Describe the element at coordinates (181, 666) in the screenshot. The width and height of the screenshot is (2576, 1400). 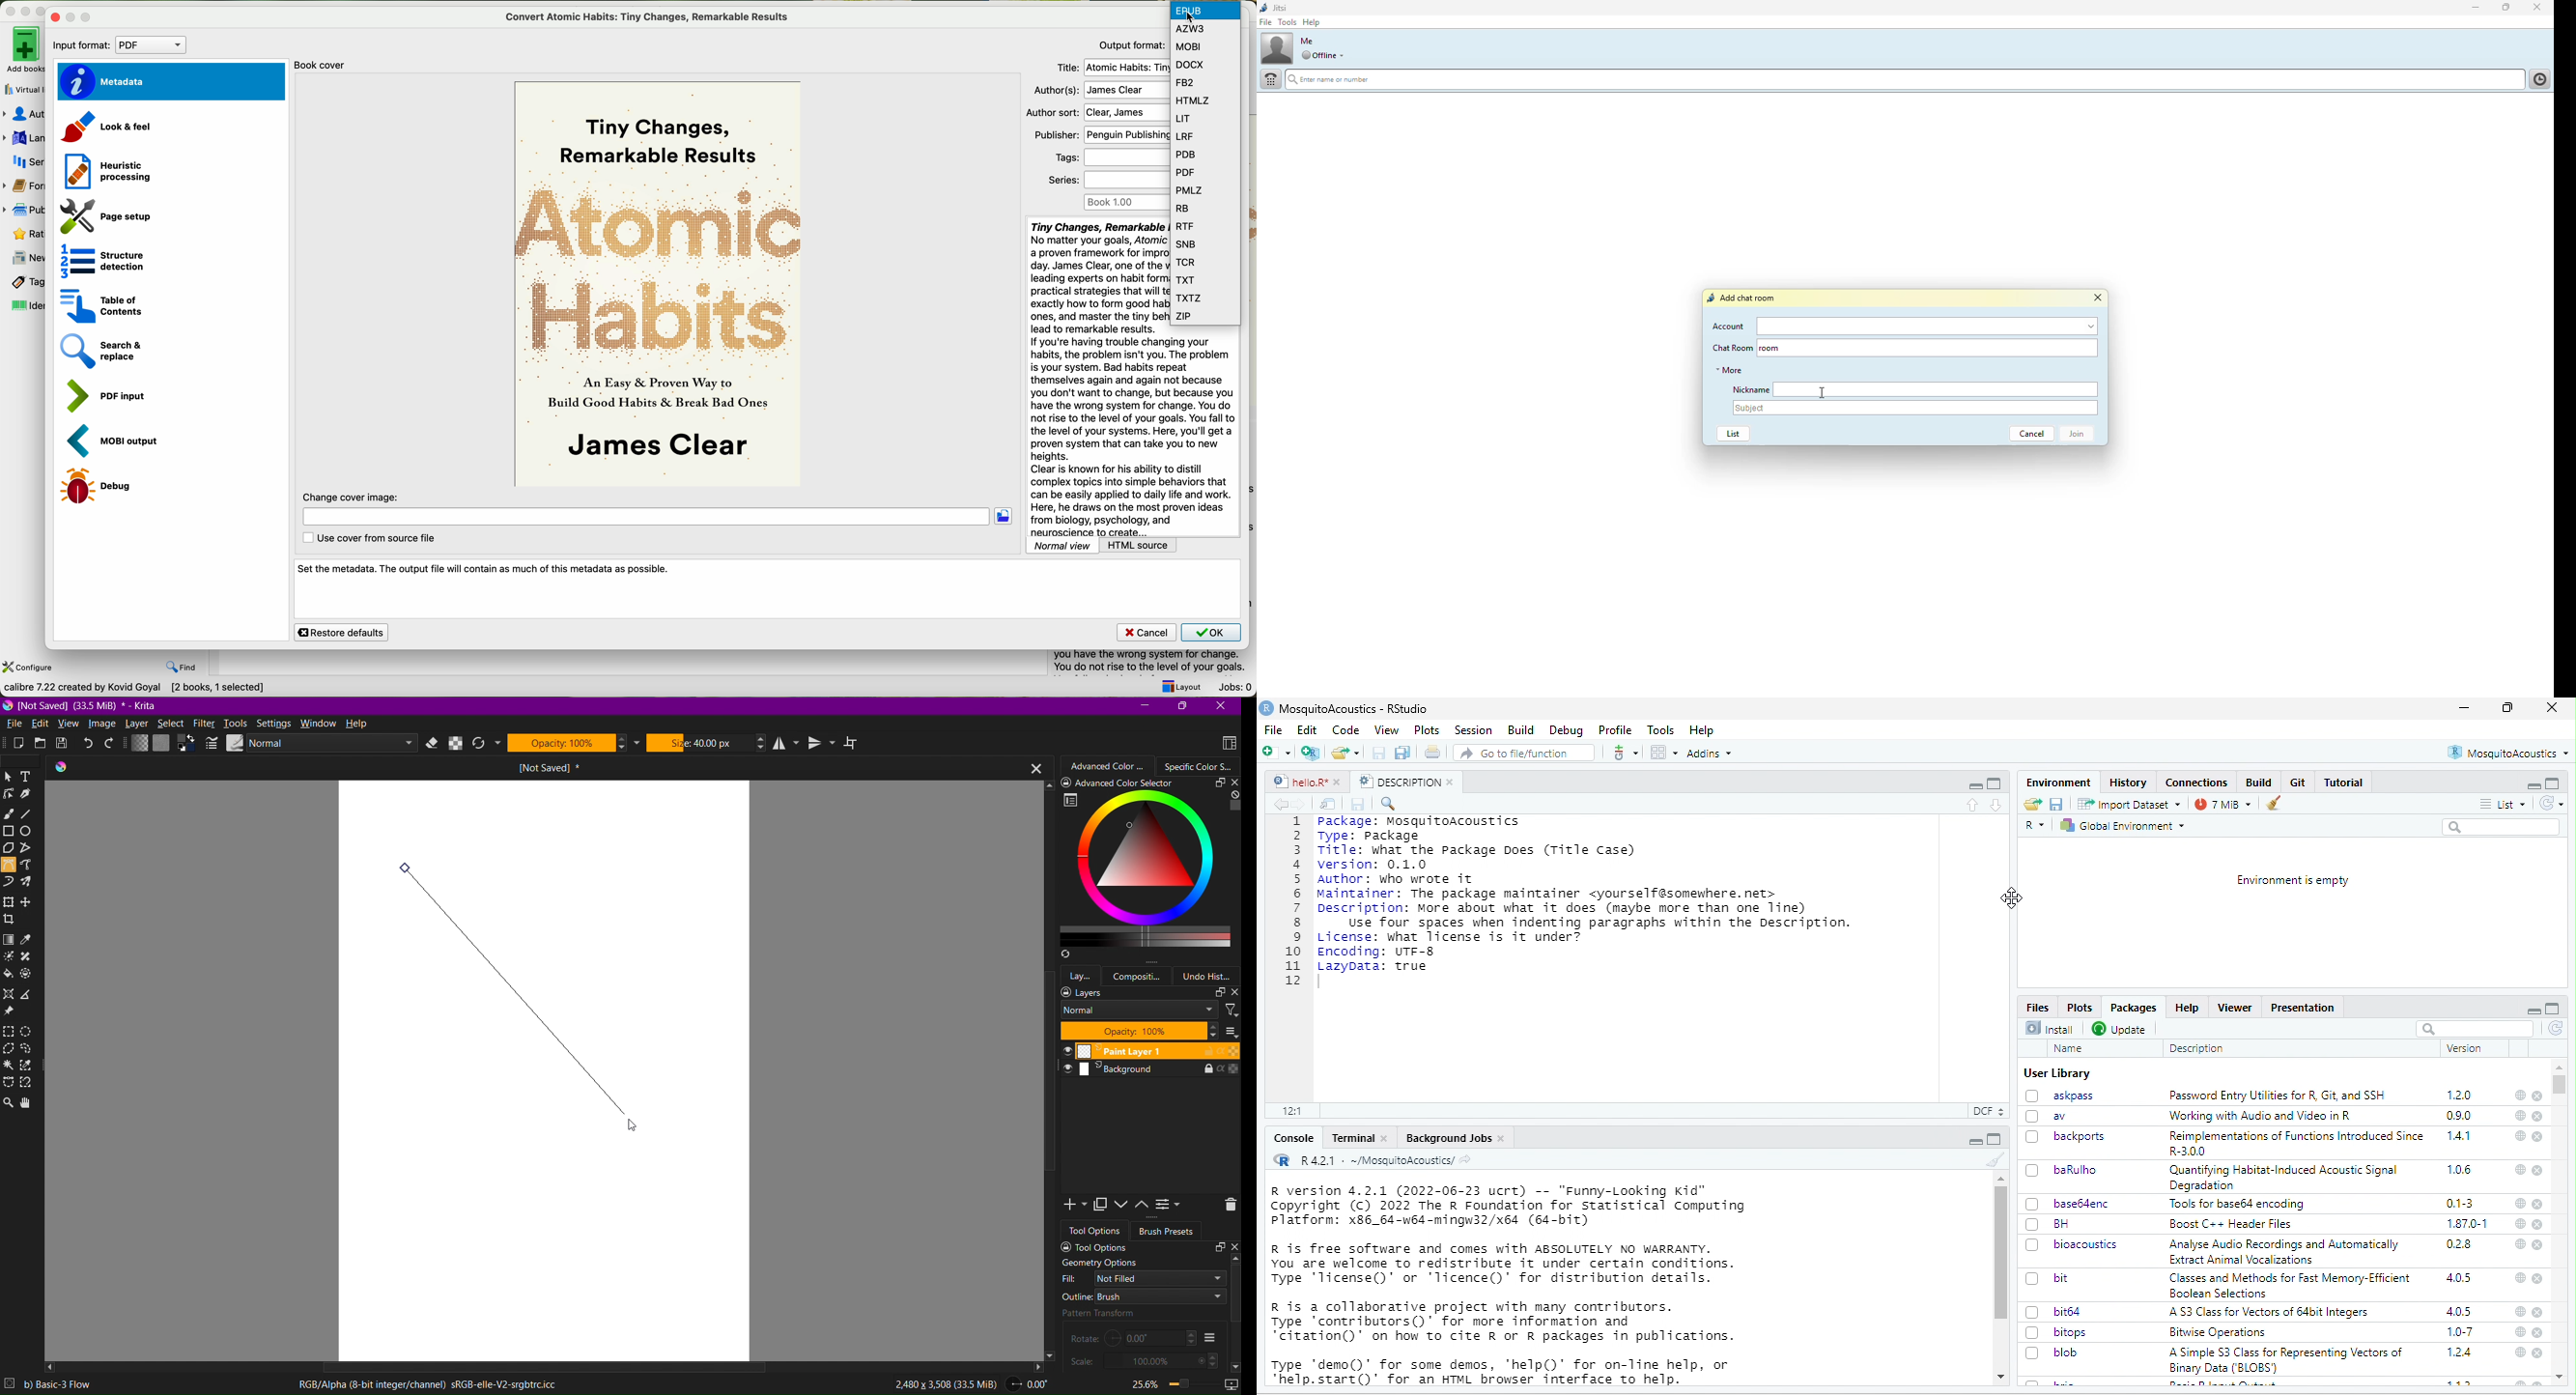
I see `find` at that location.